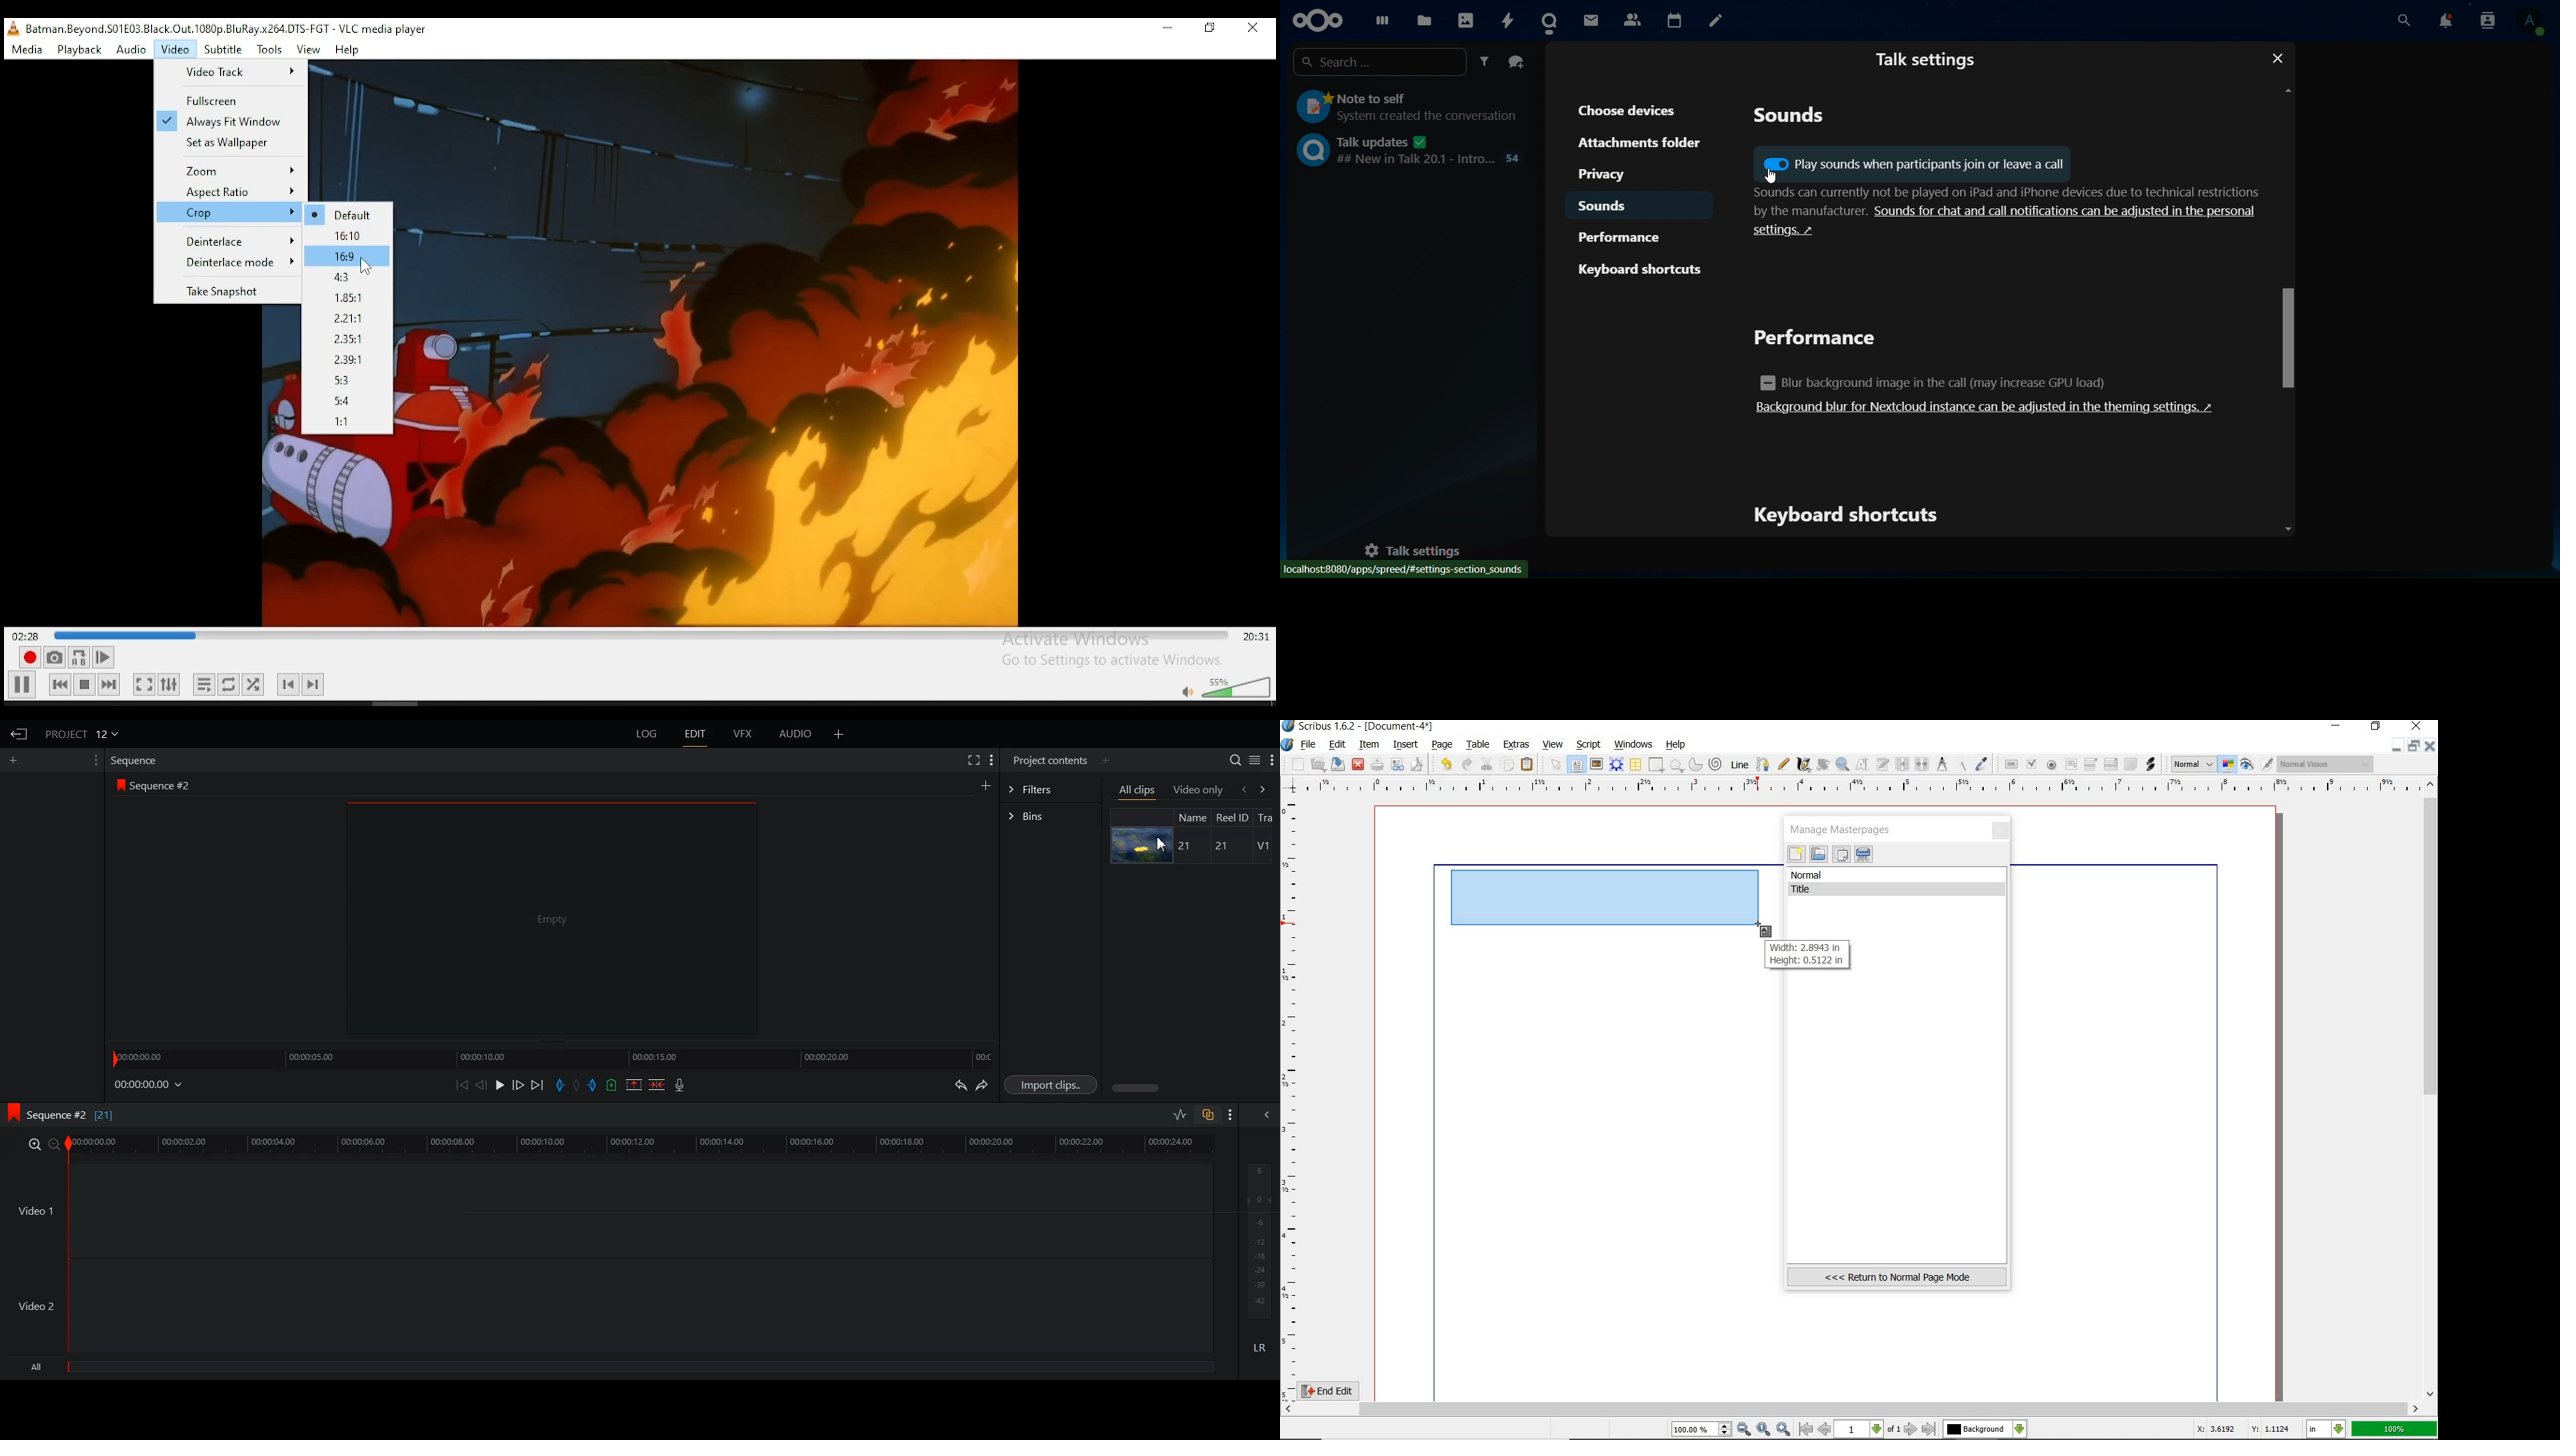  What do you see at coordinates (2192, 764) in the screenshot?
I see `Normal` at bounding box center [2192, 764].